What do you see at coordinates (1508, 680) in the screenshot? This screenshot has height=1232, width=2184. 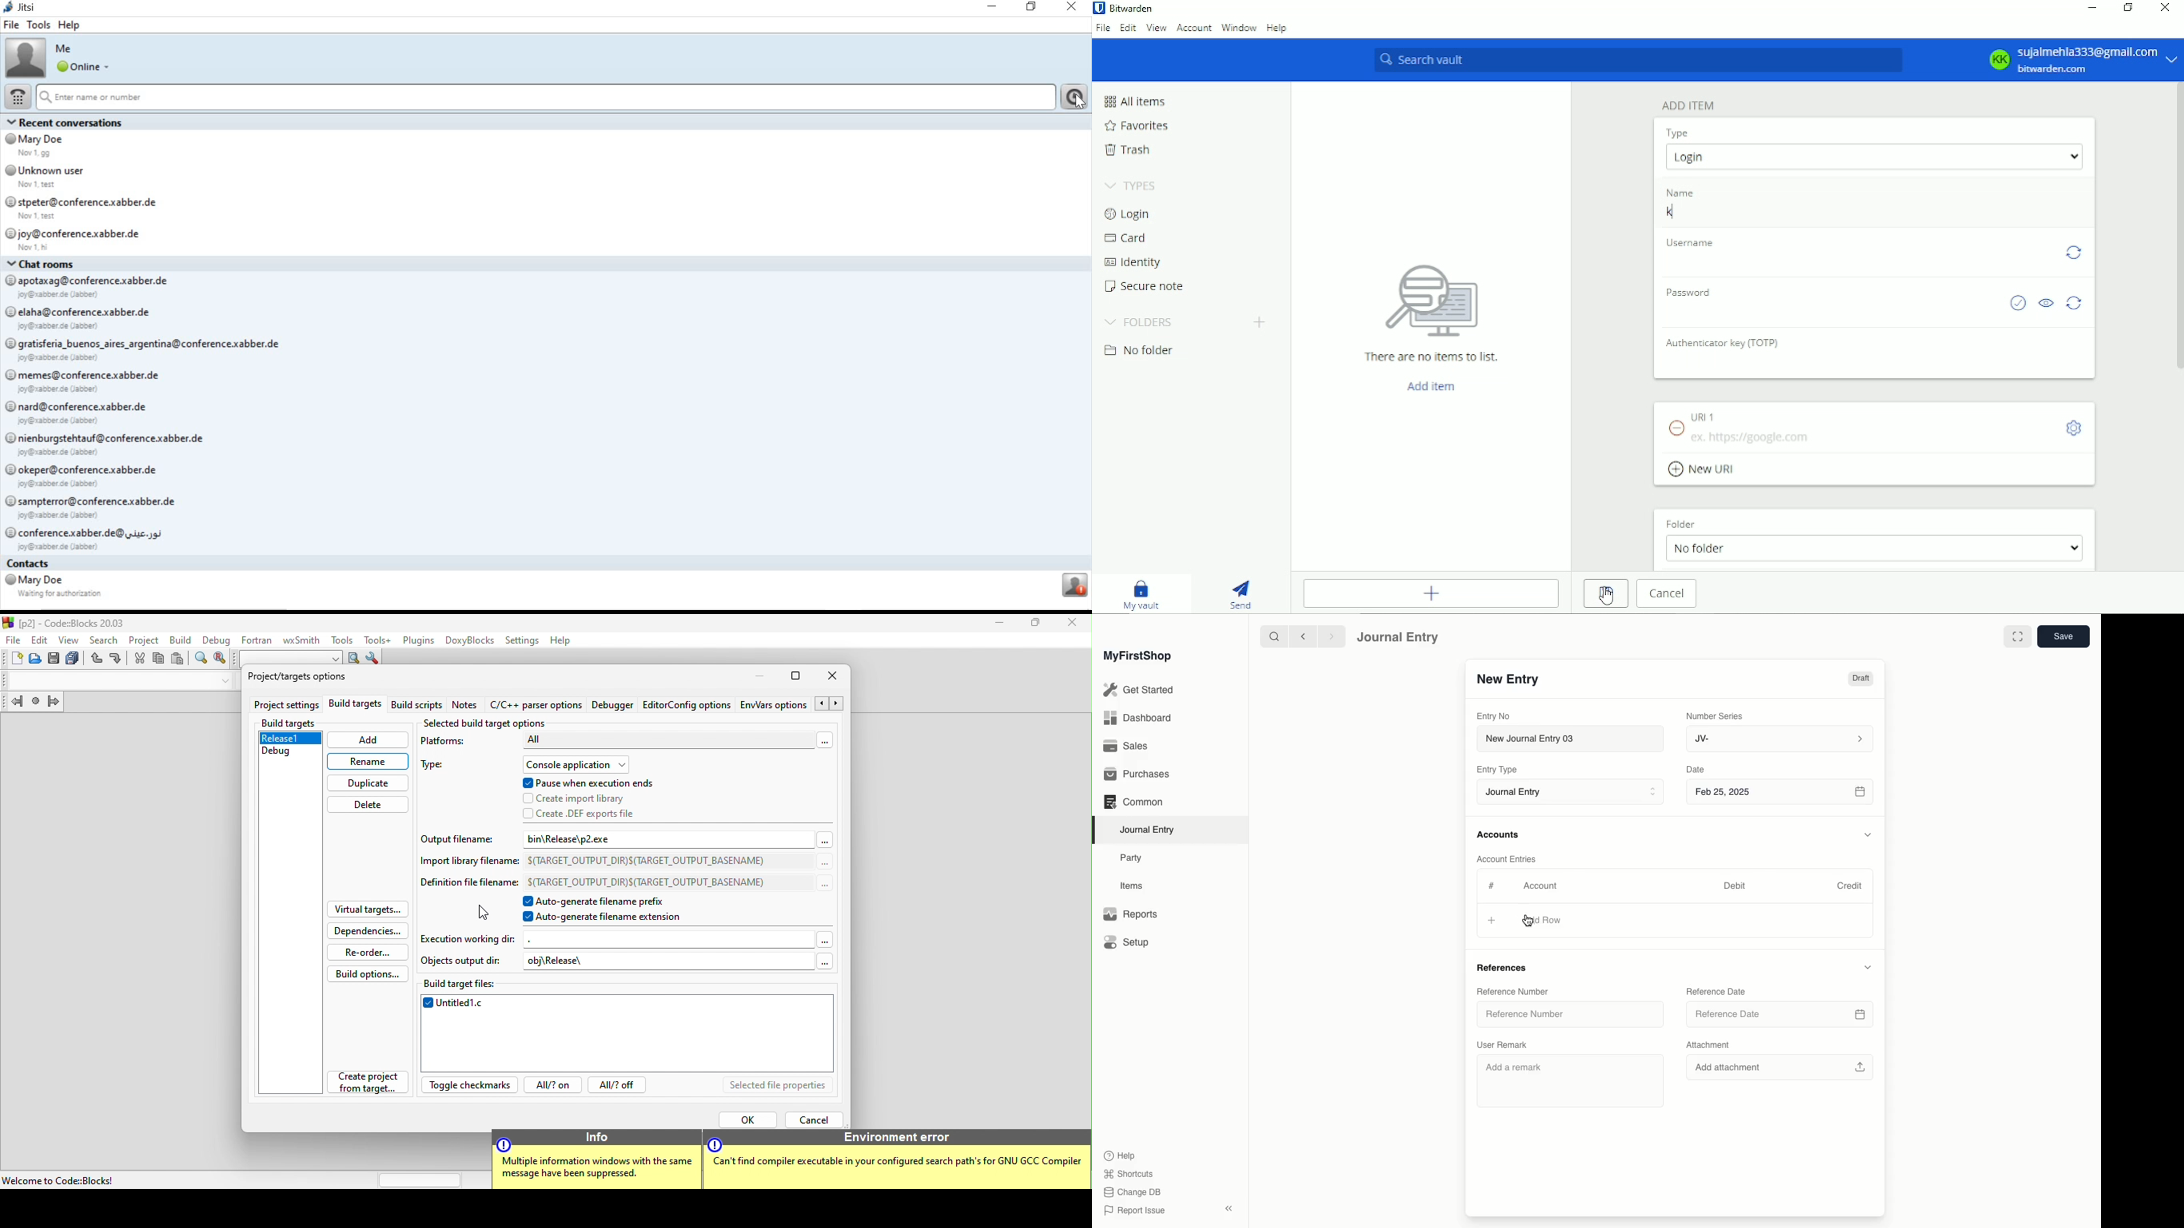 I see `New Entry` at bounding box center [1508, 680].